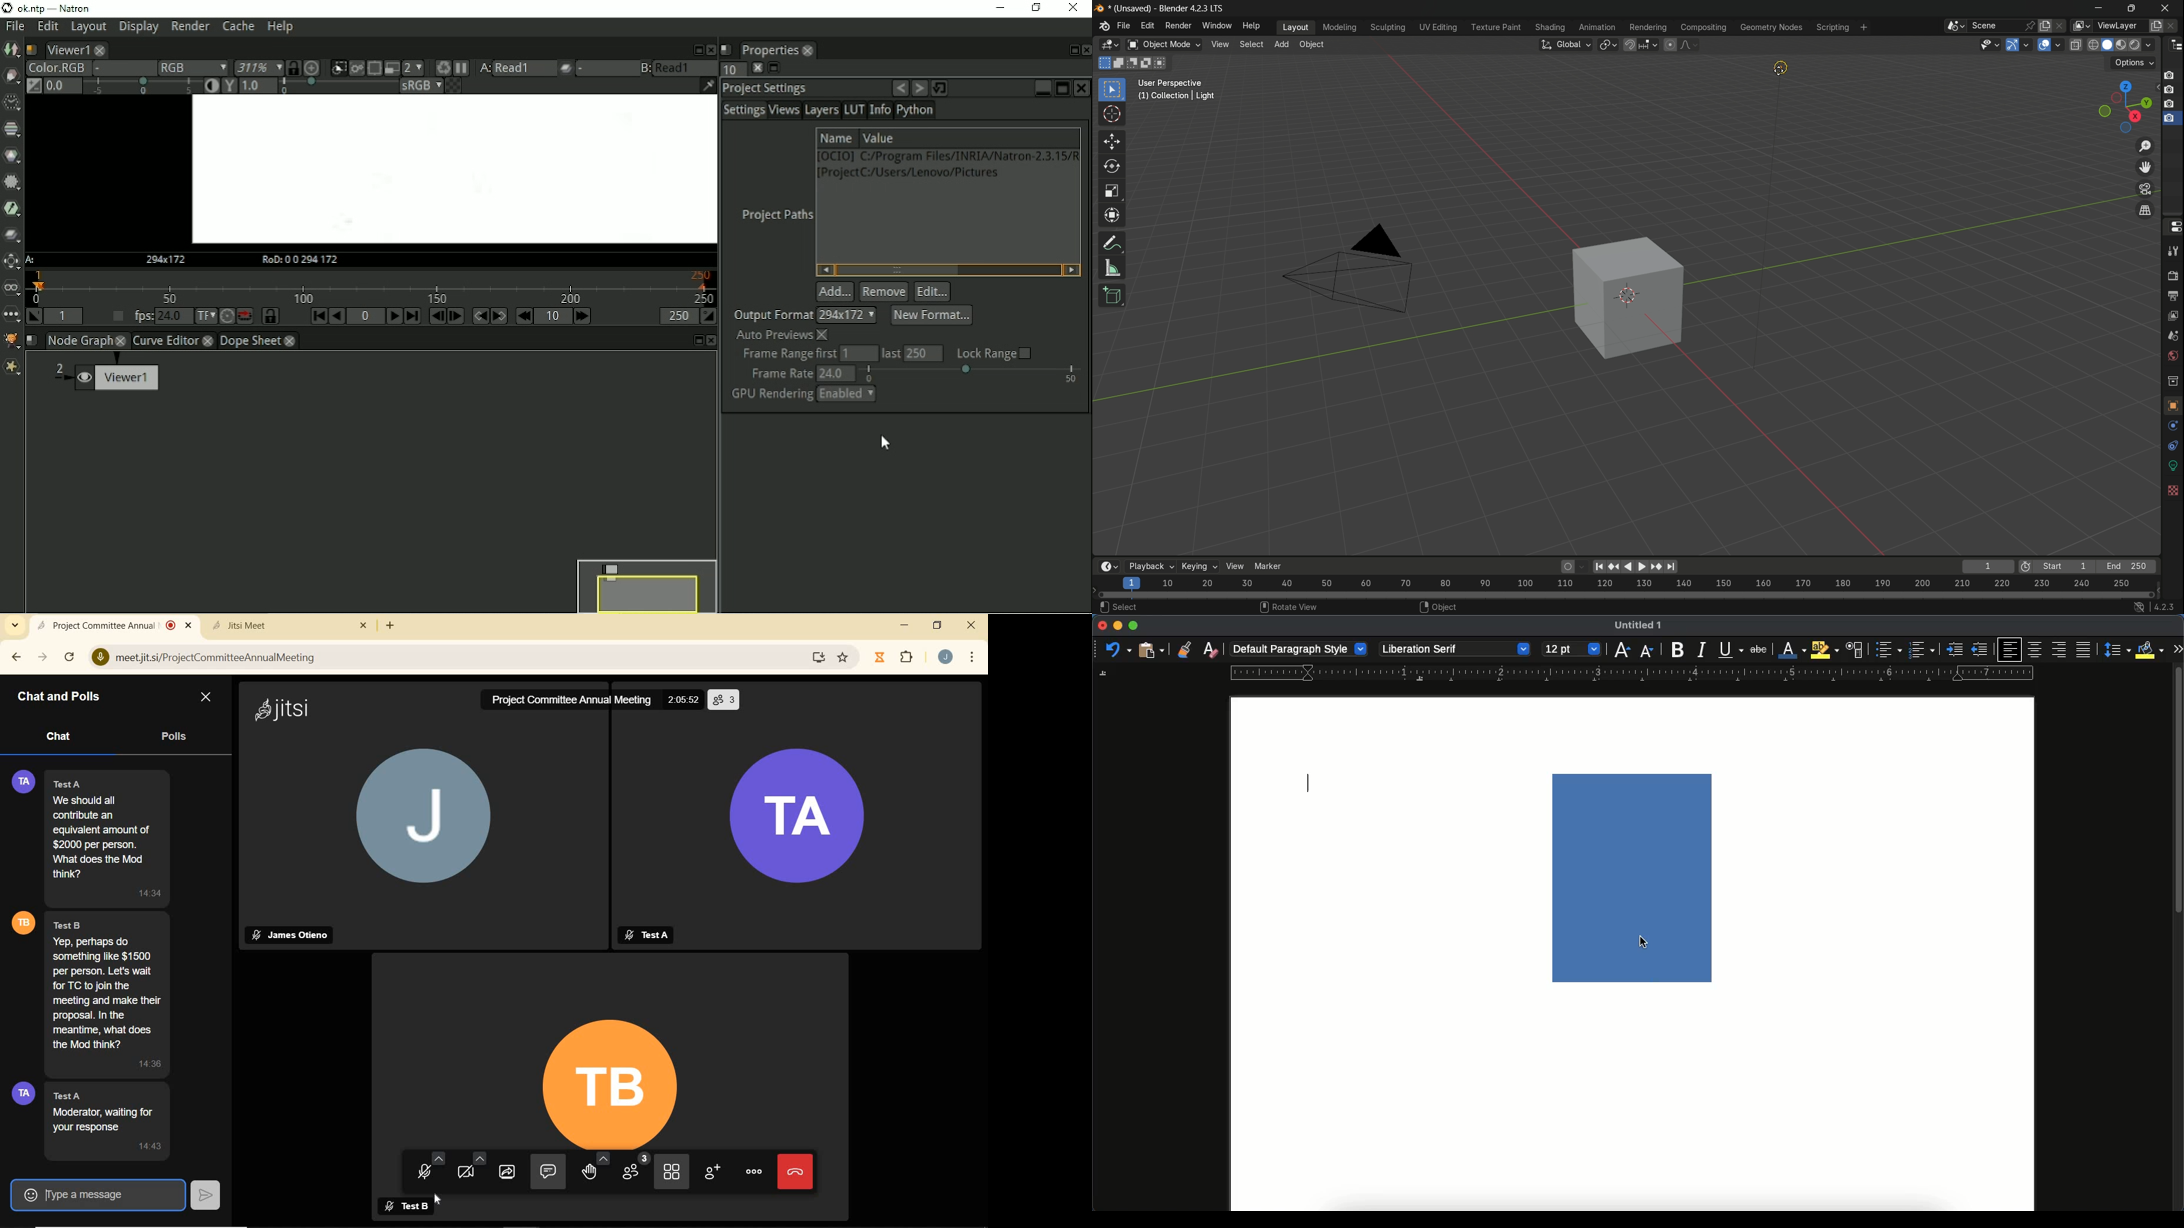 The width and height of the screenshot is (2184, 1232). I want to click on close, so click(972, 627).